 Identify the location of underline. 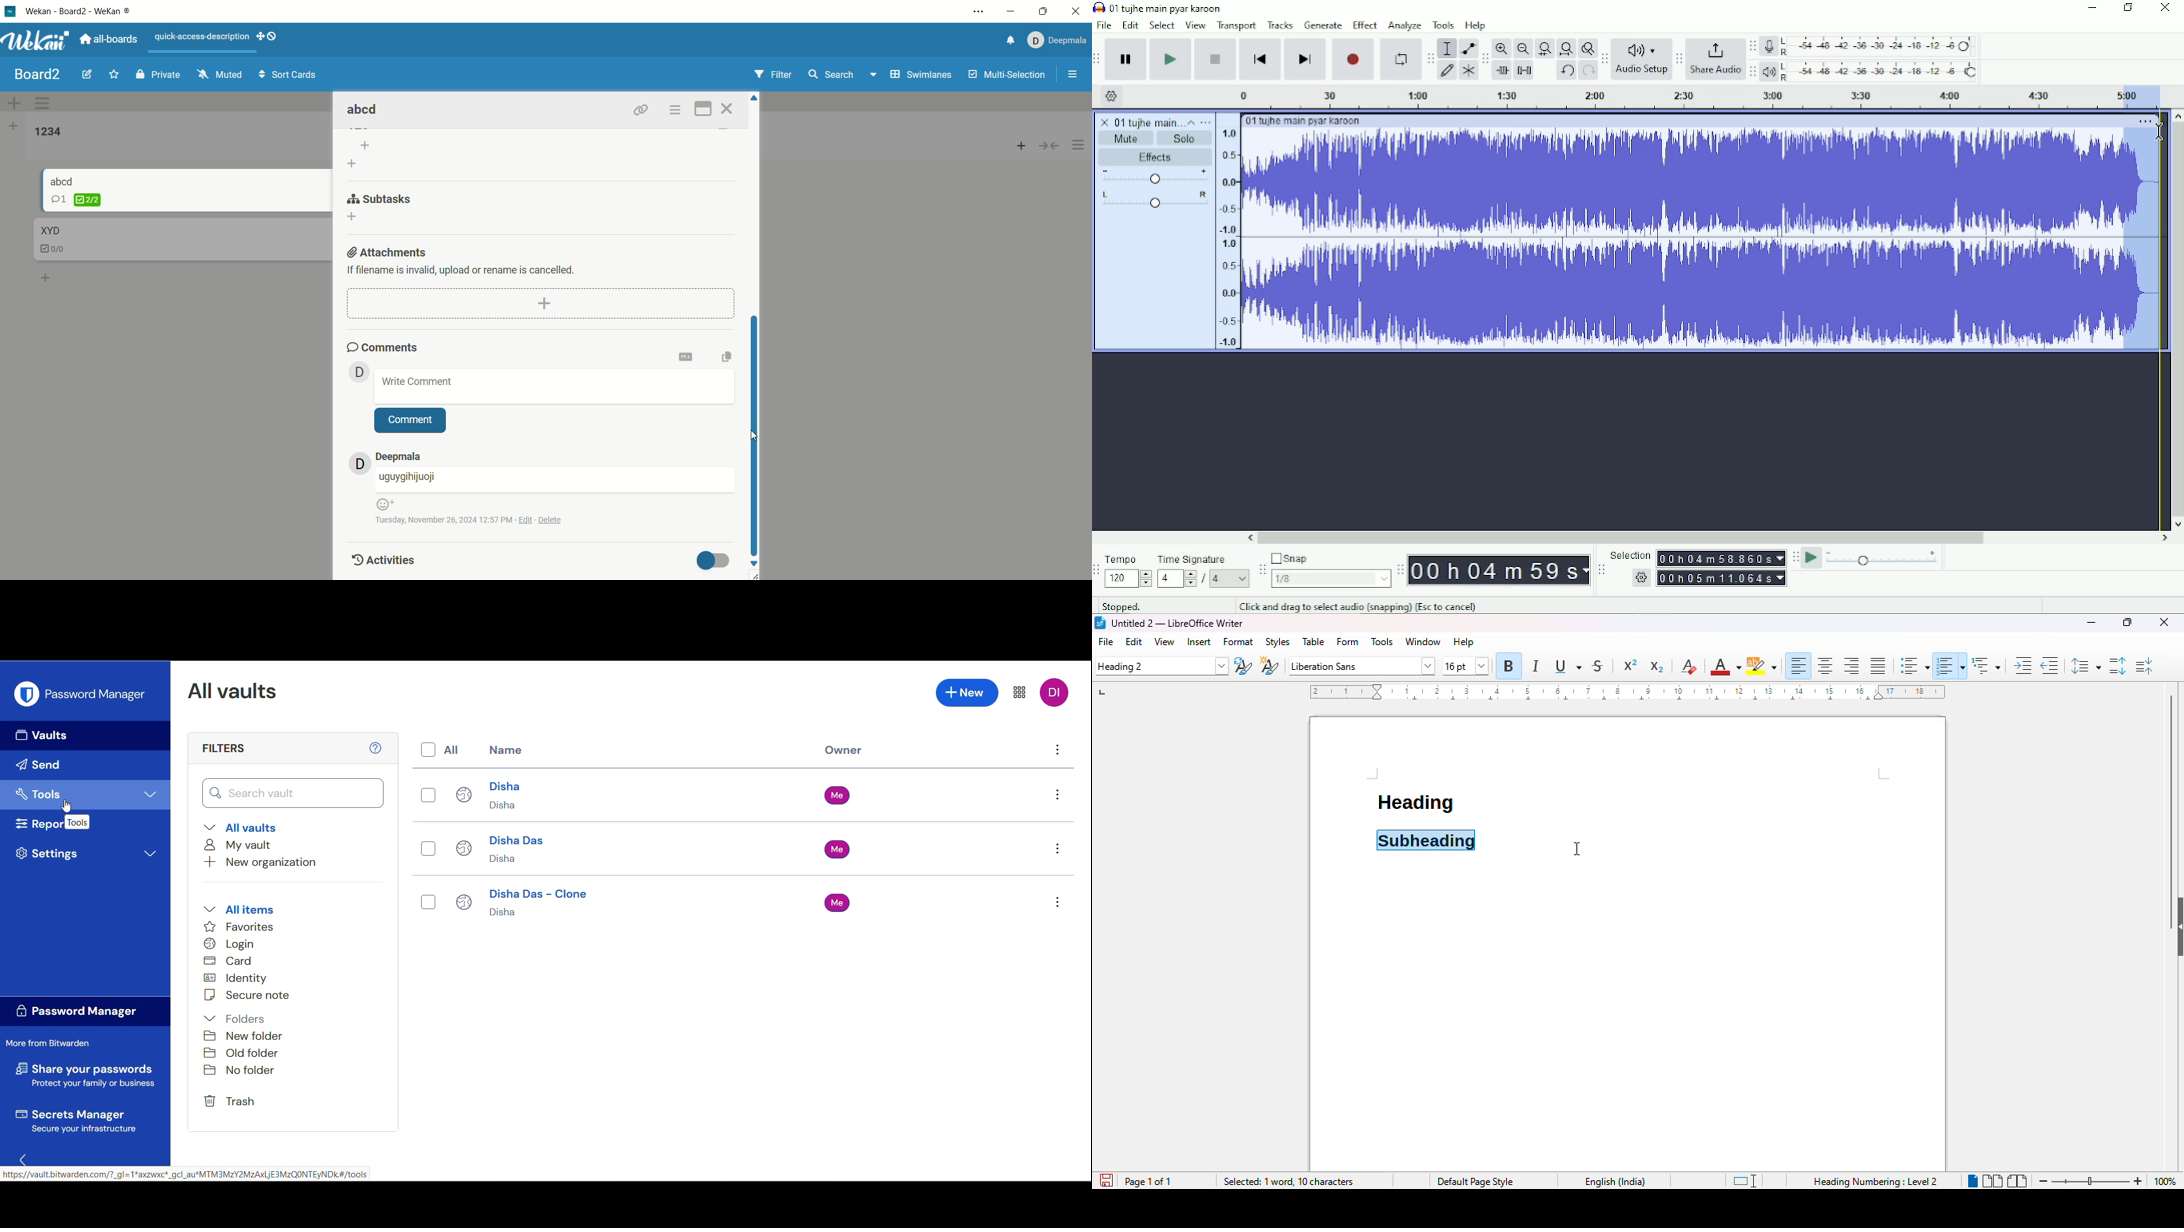
(1566, 667).